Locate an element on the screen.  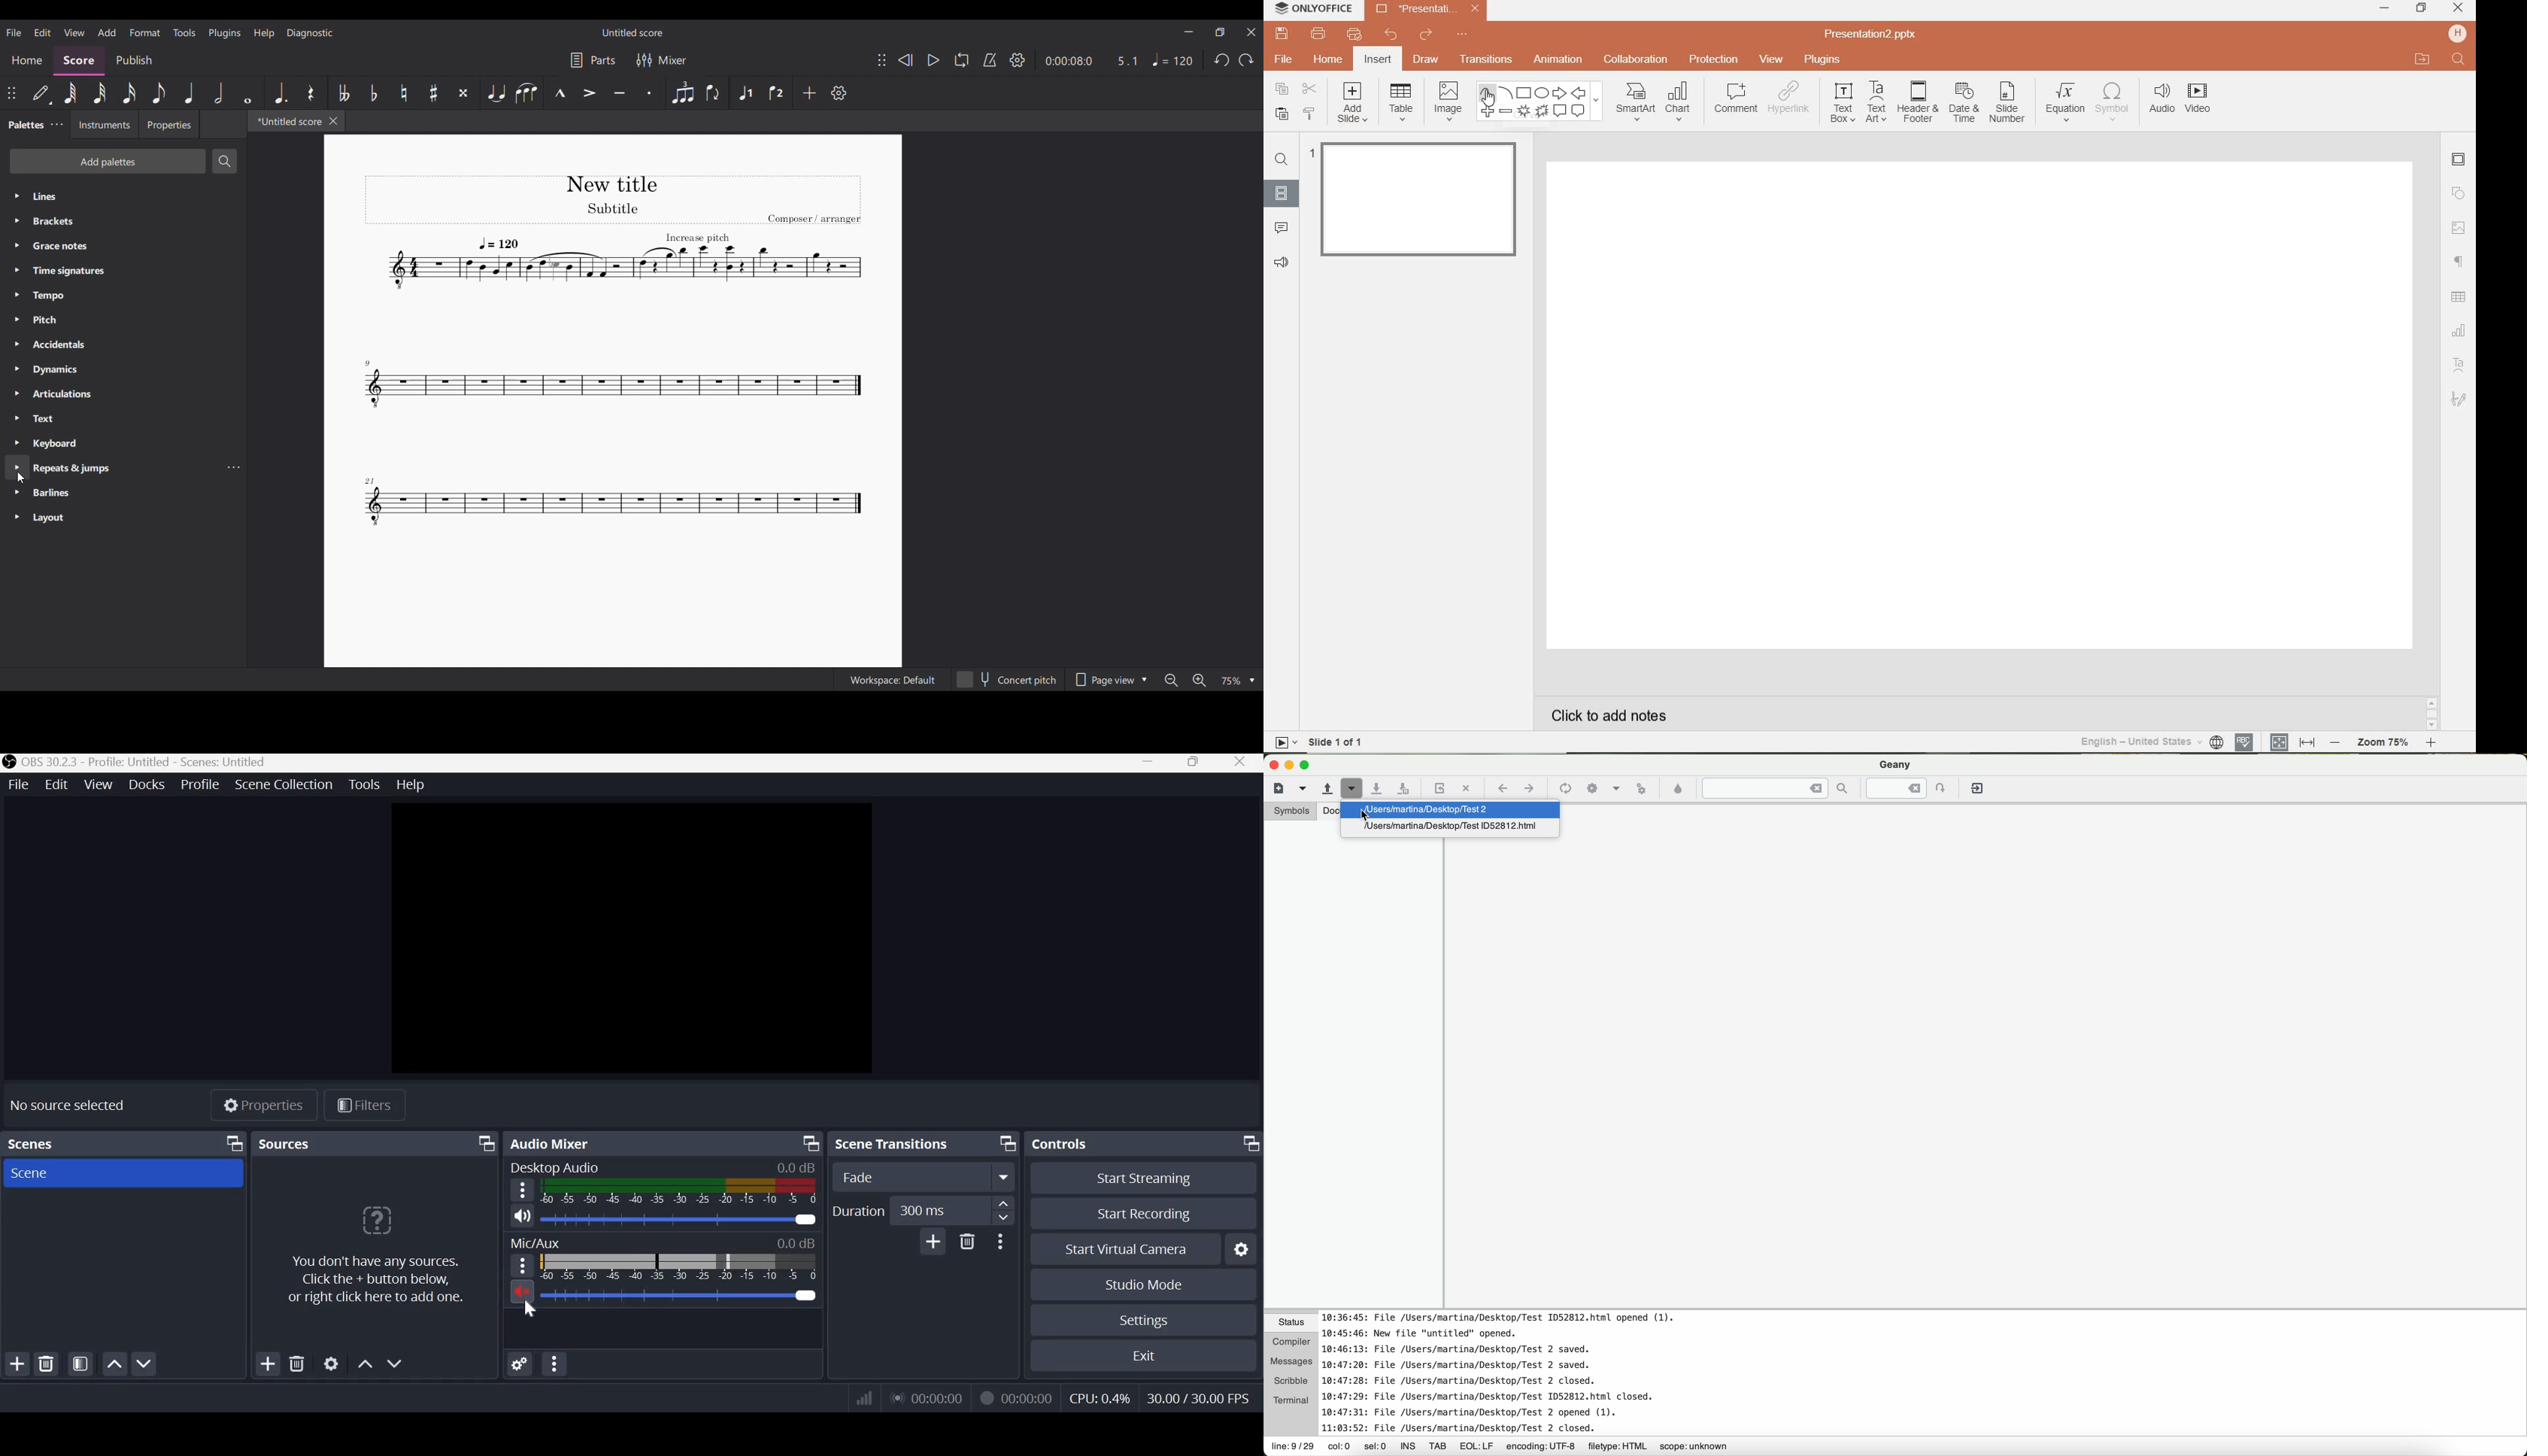
DATE & TIME is located at coordinates (1964, 105).